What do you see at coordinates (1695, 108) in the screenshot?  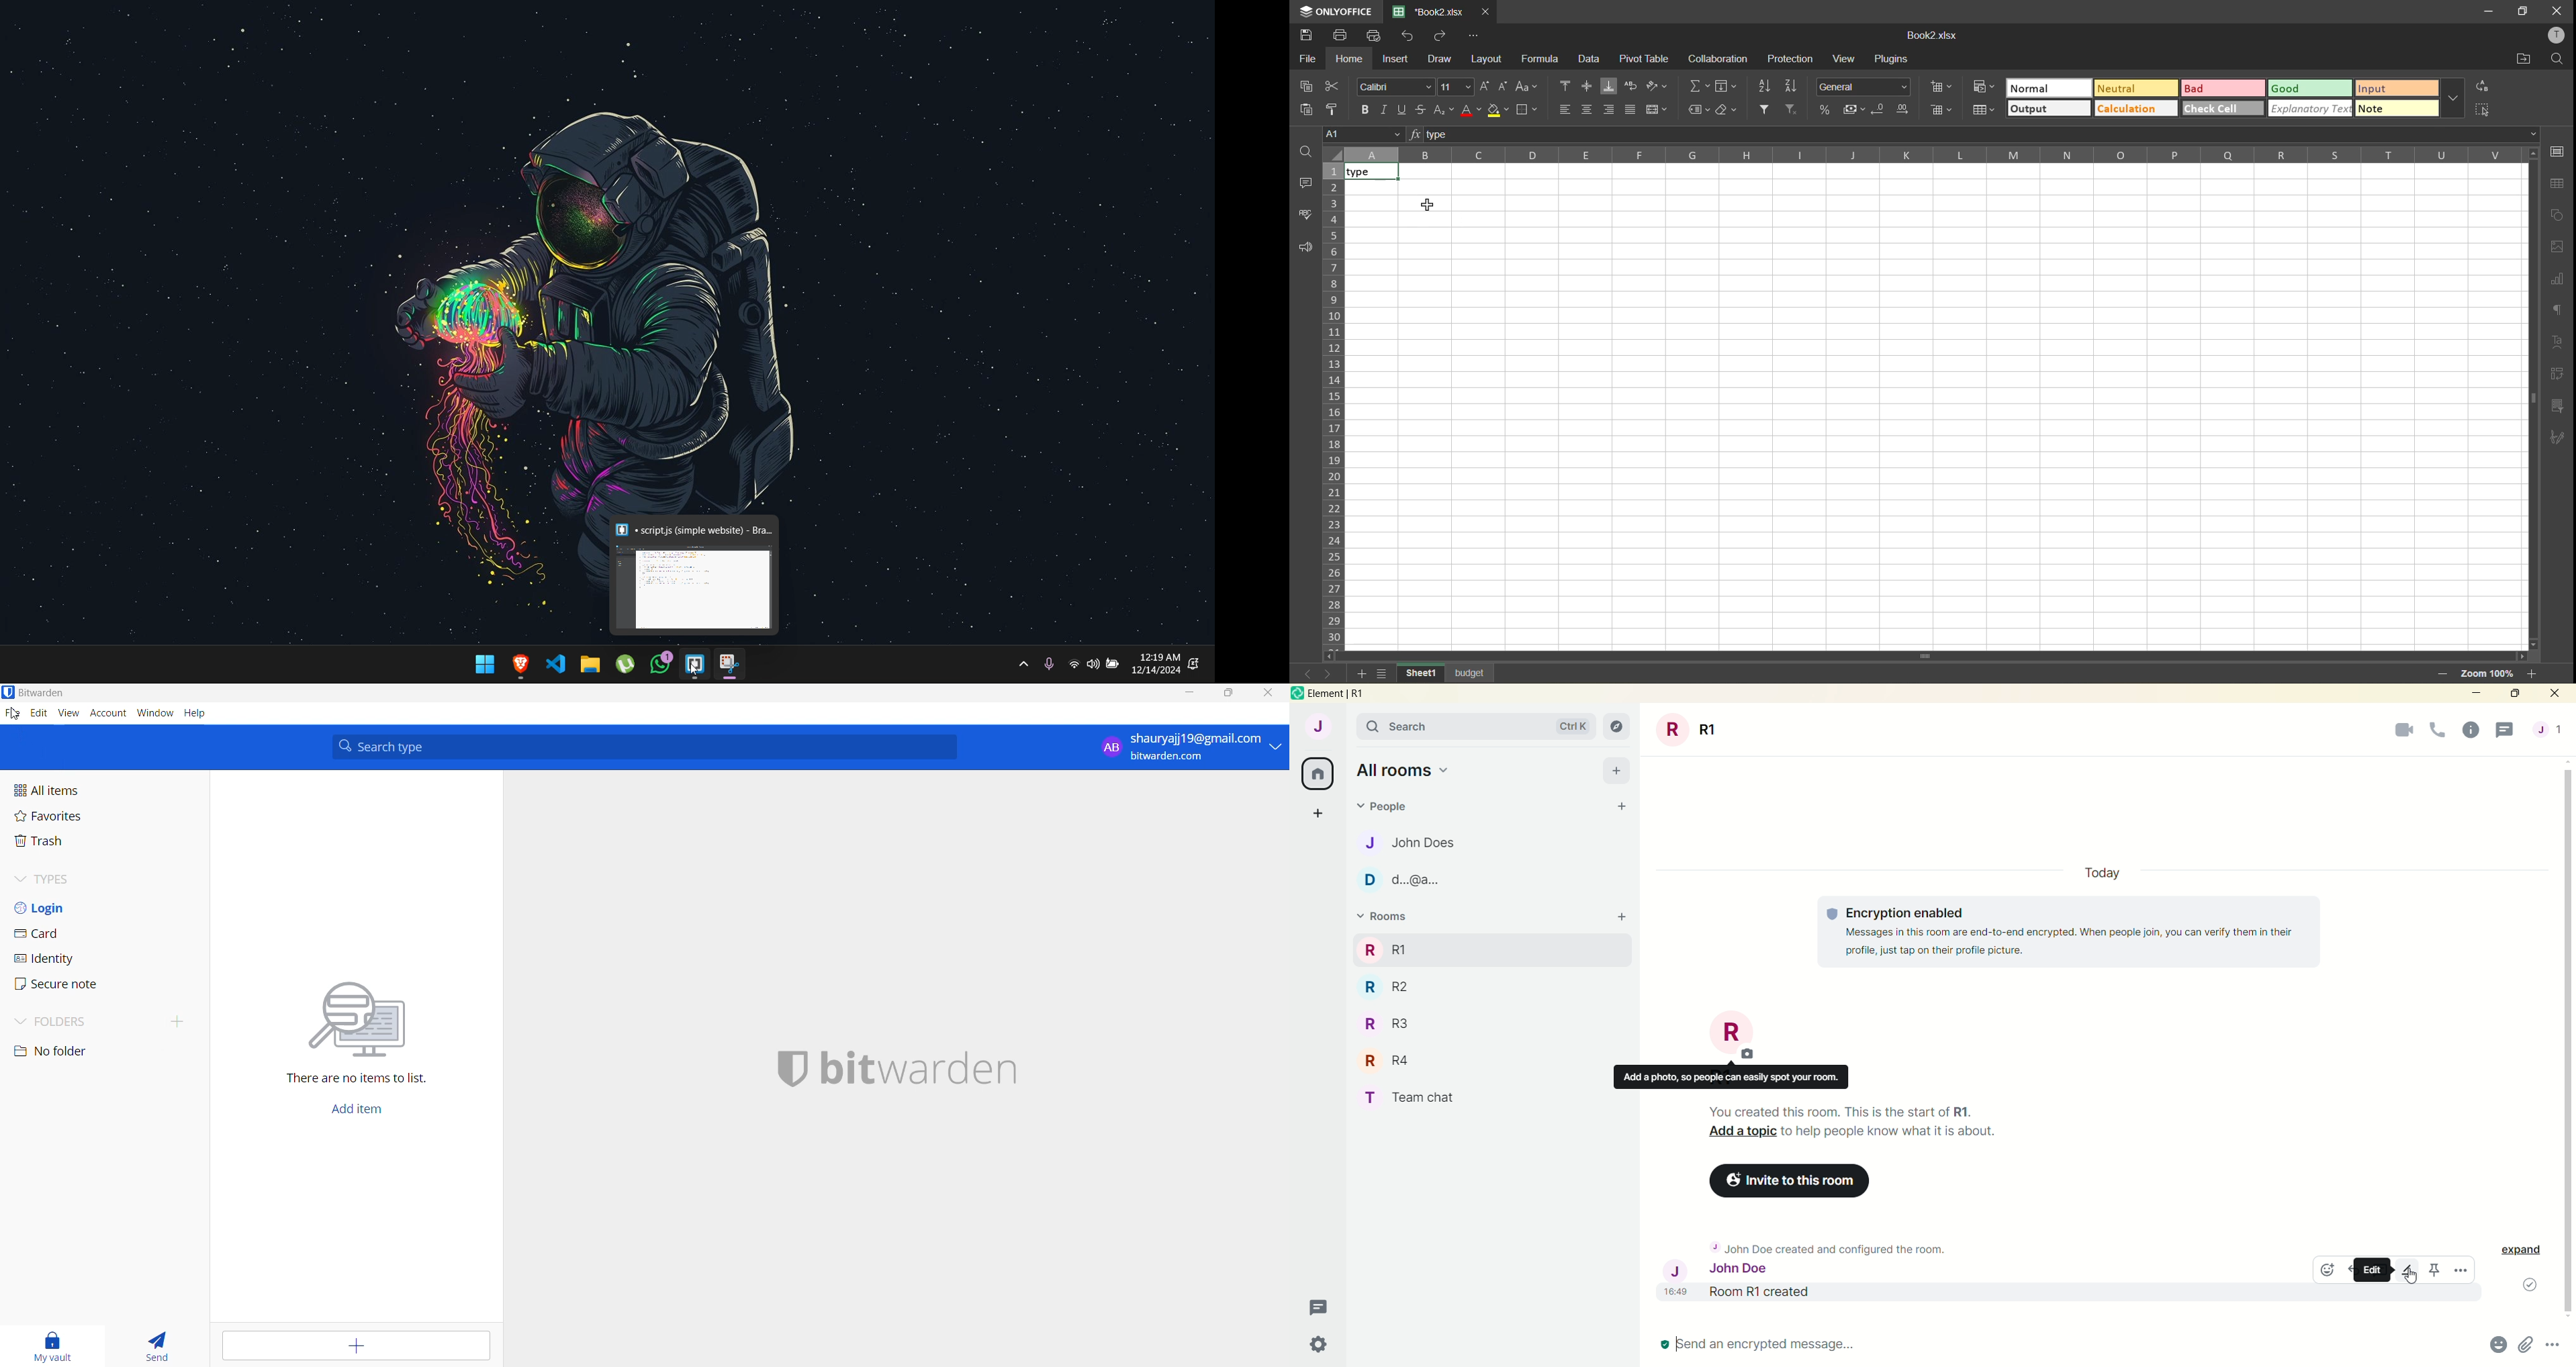 I see `named ranges` at bounding box center [1695, 108].